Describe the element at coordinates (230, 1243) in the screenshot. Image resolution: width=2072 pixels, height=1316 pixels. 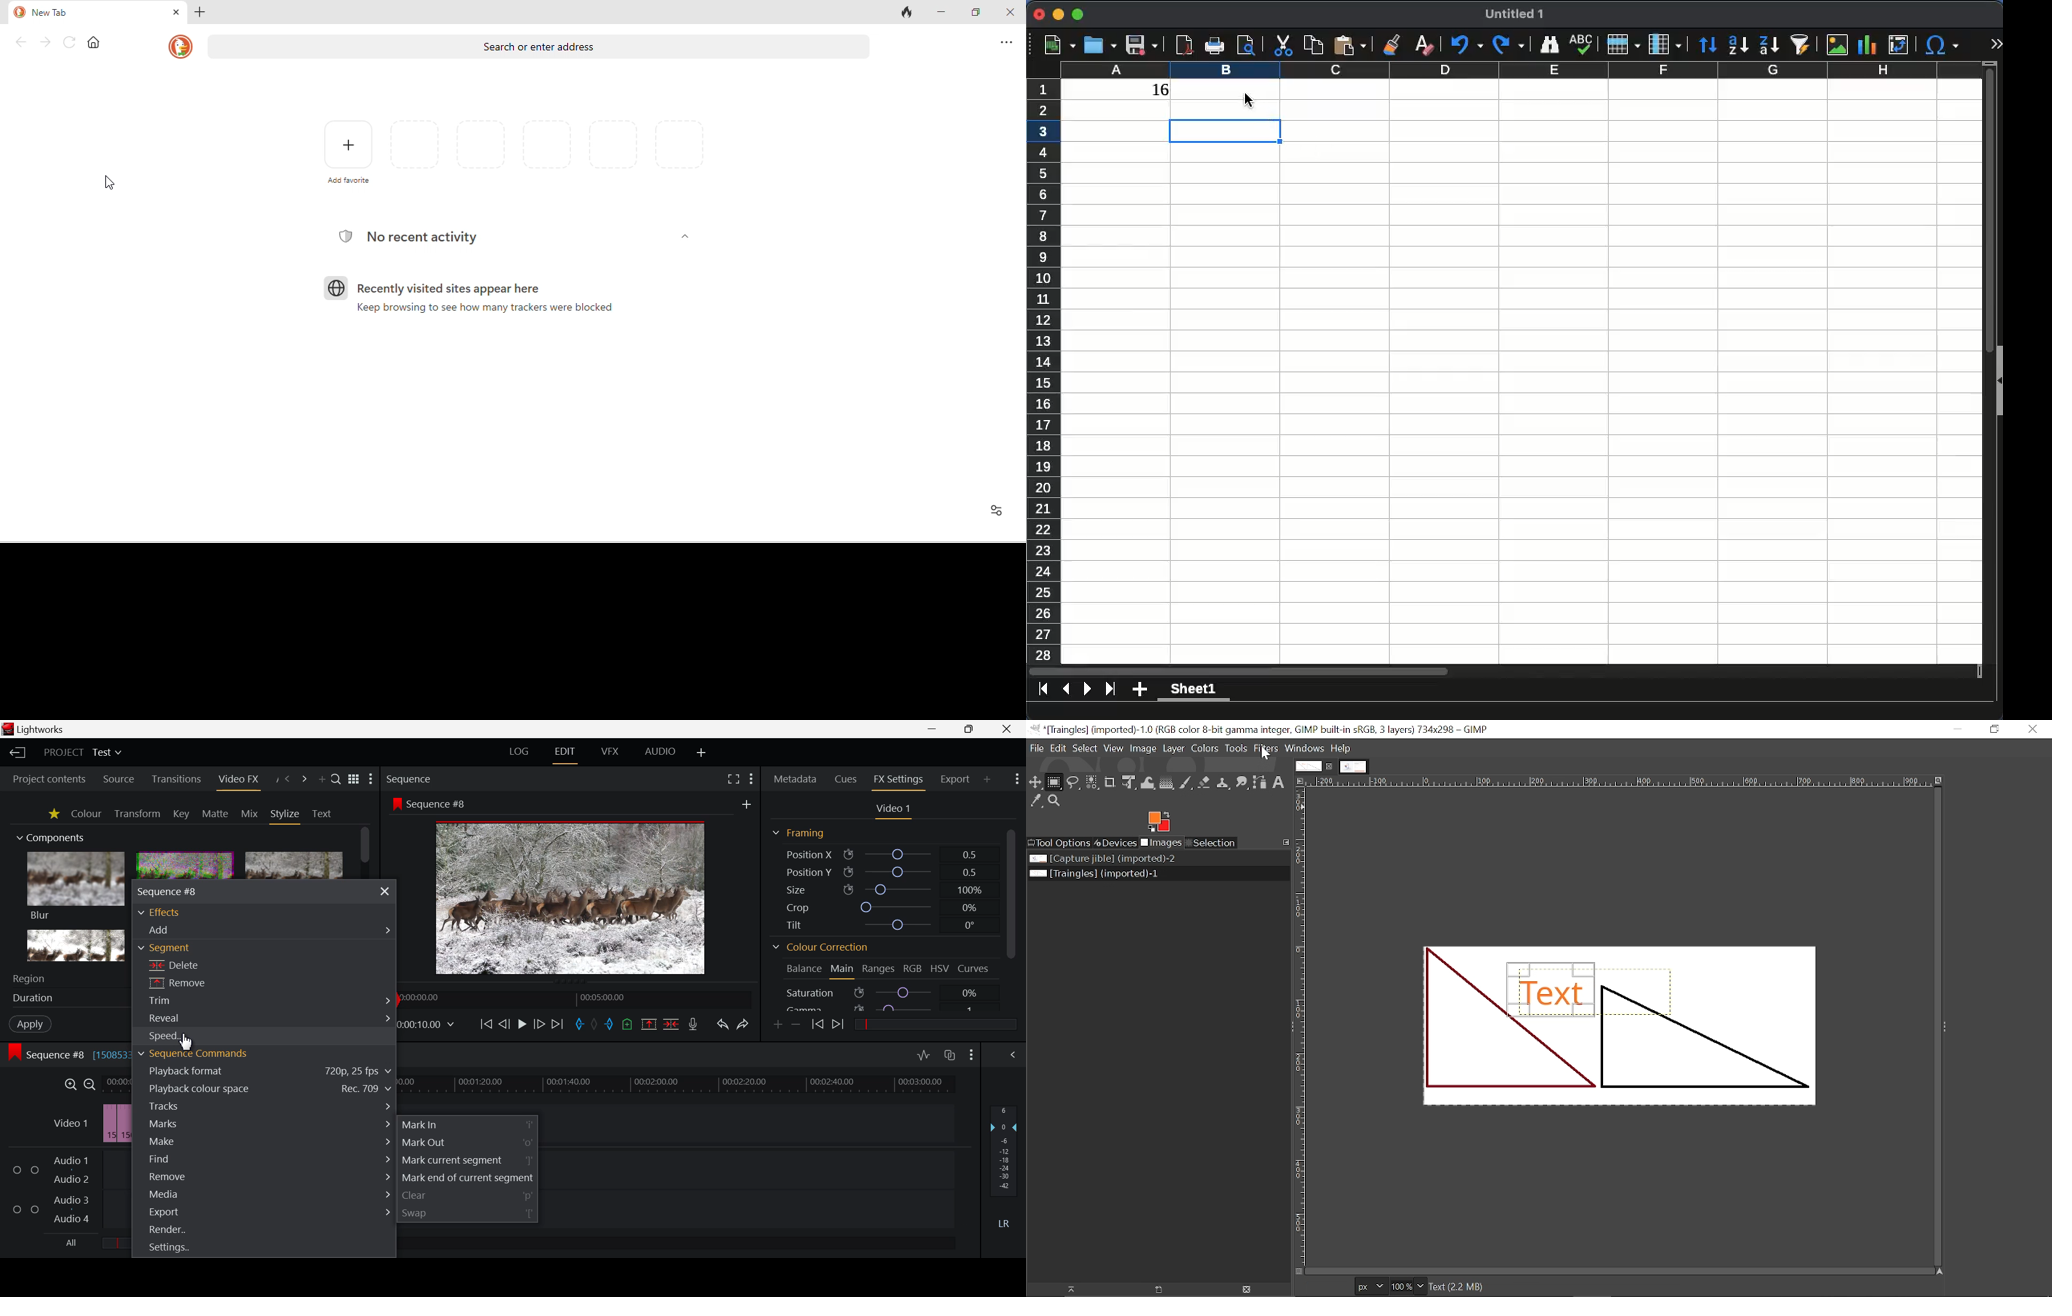
I see `All` at that location.